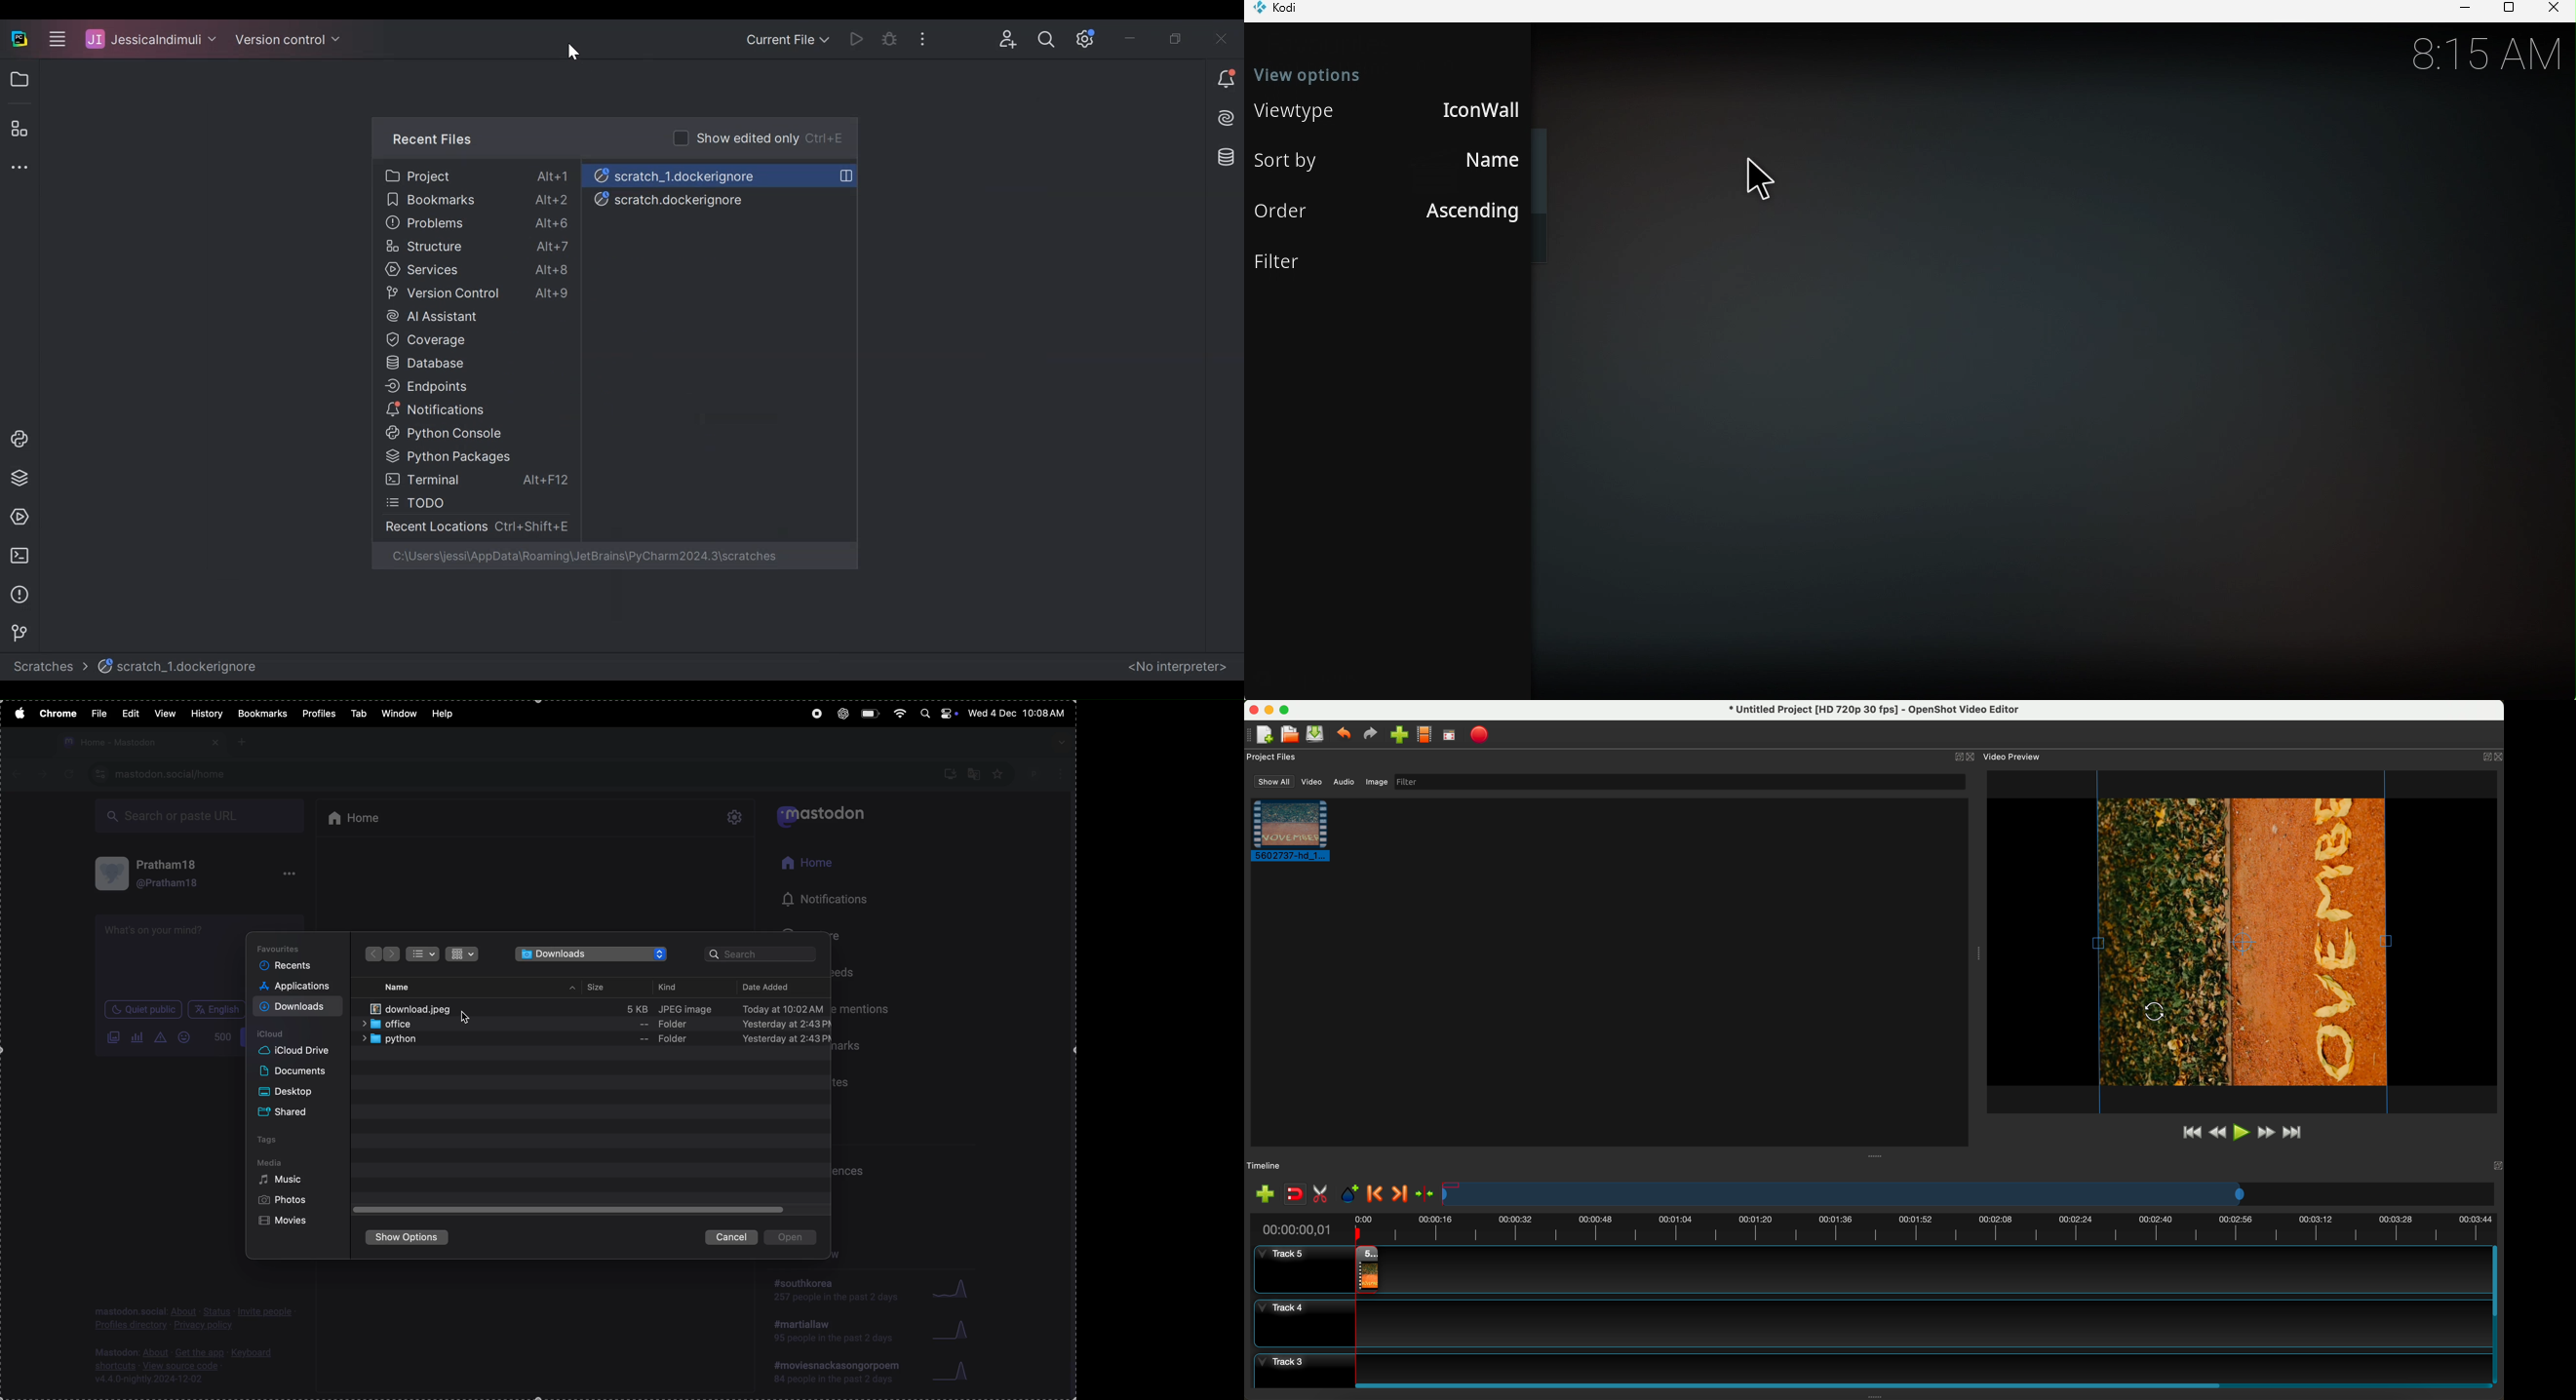 The height and width of the screenshot is (1400, 2576). I want to click on User profile, so click(177, 874).